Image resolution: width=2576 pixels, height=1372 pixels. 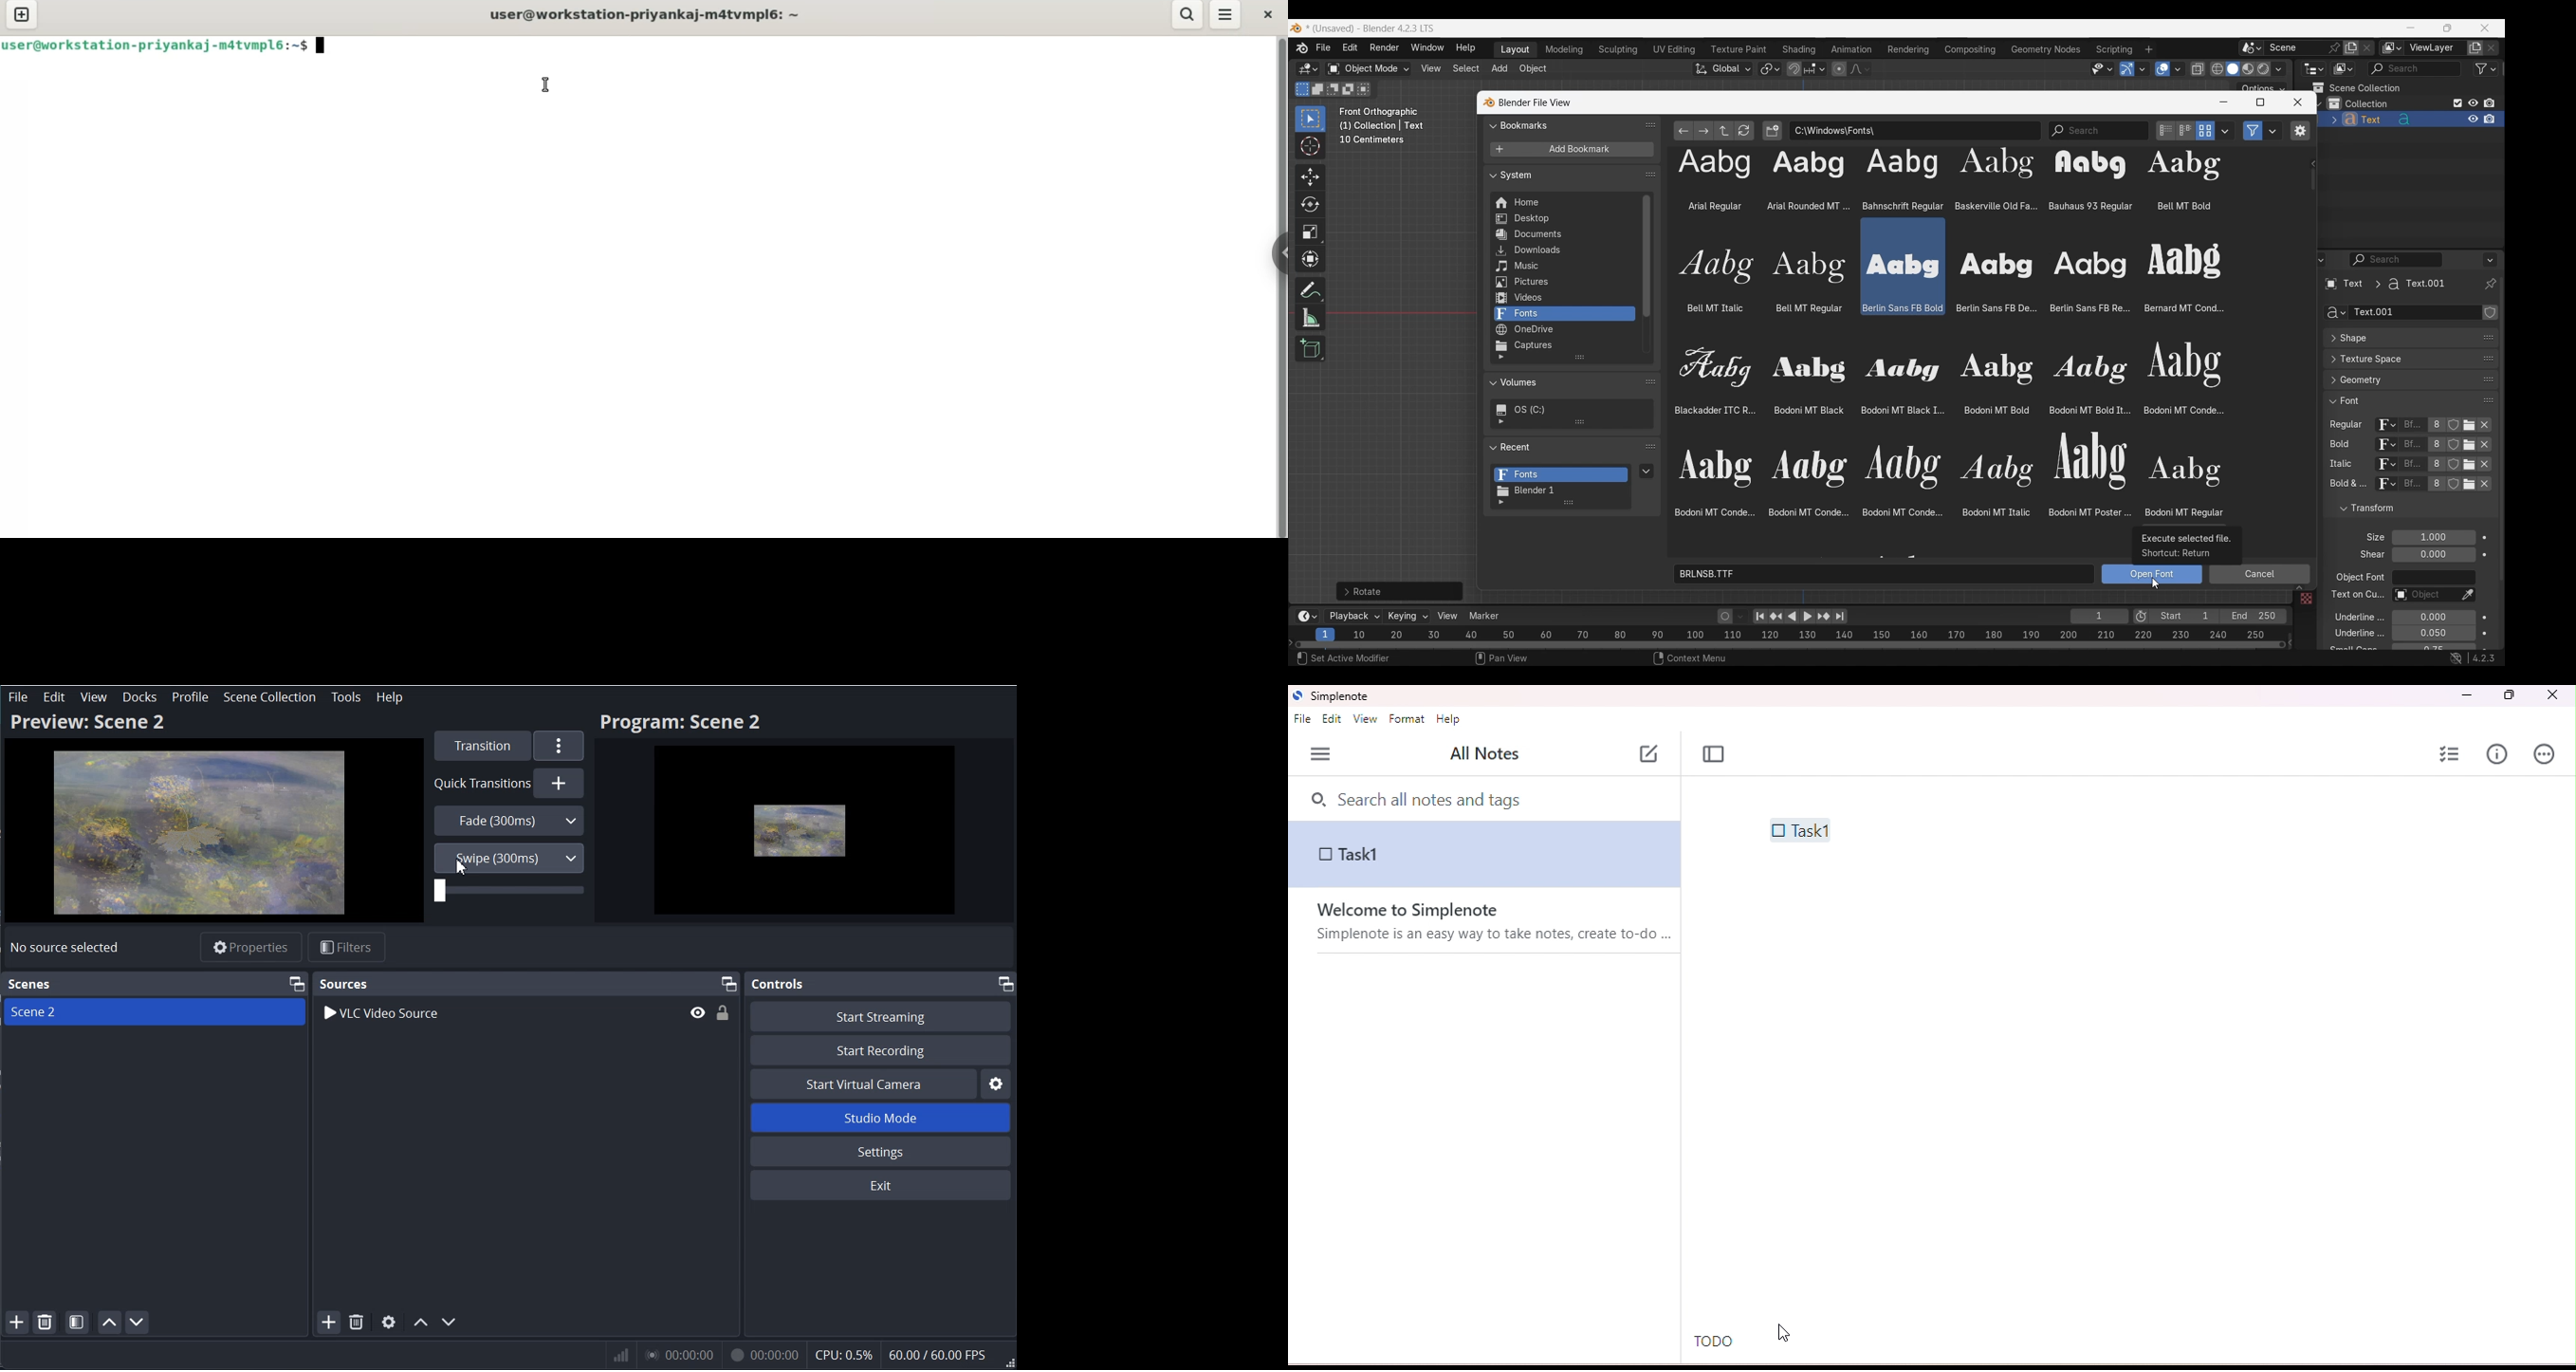 I want to click on Lock, so click(x=723, y=1013).